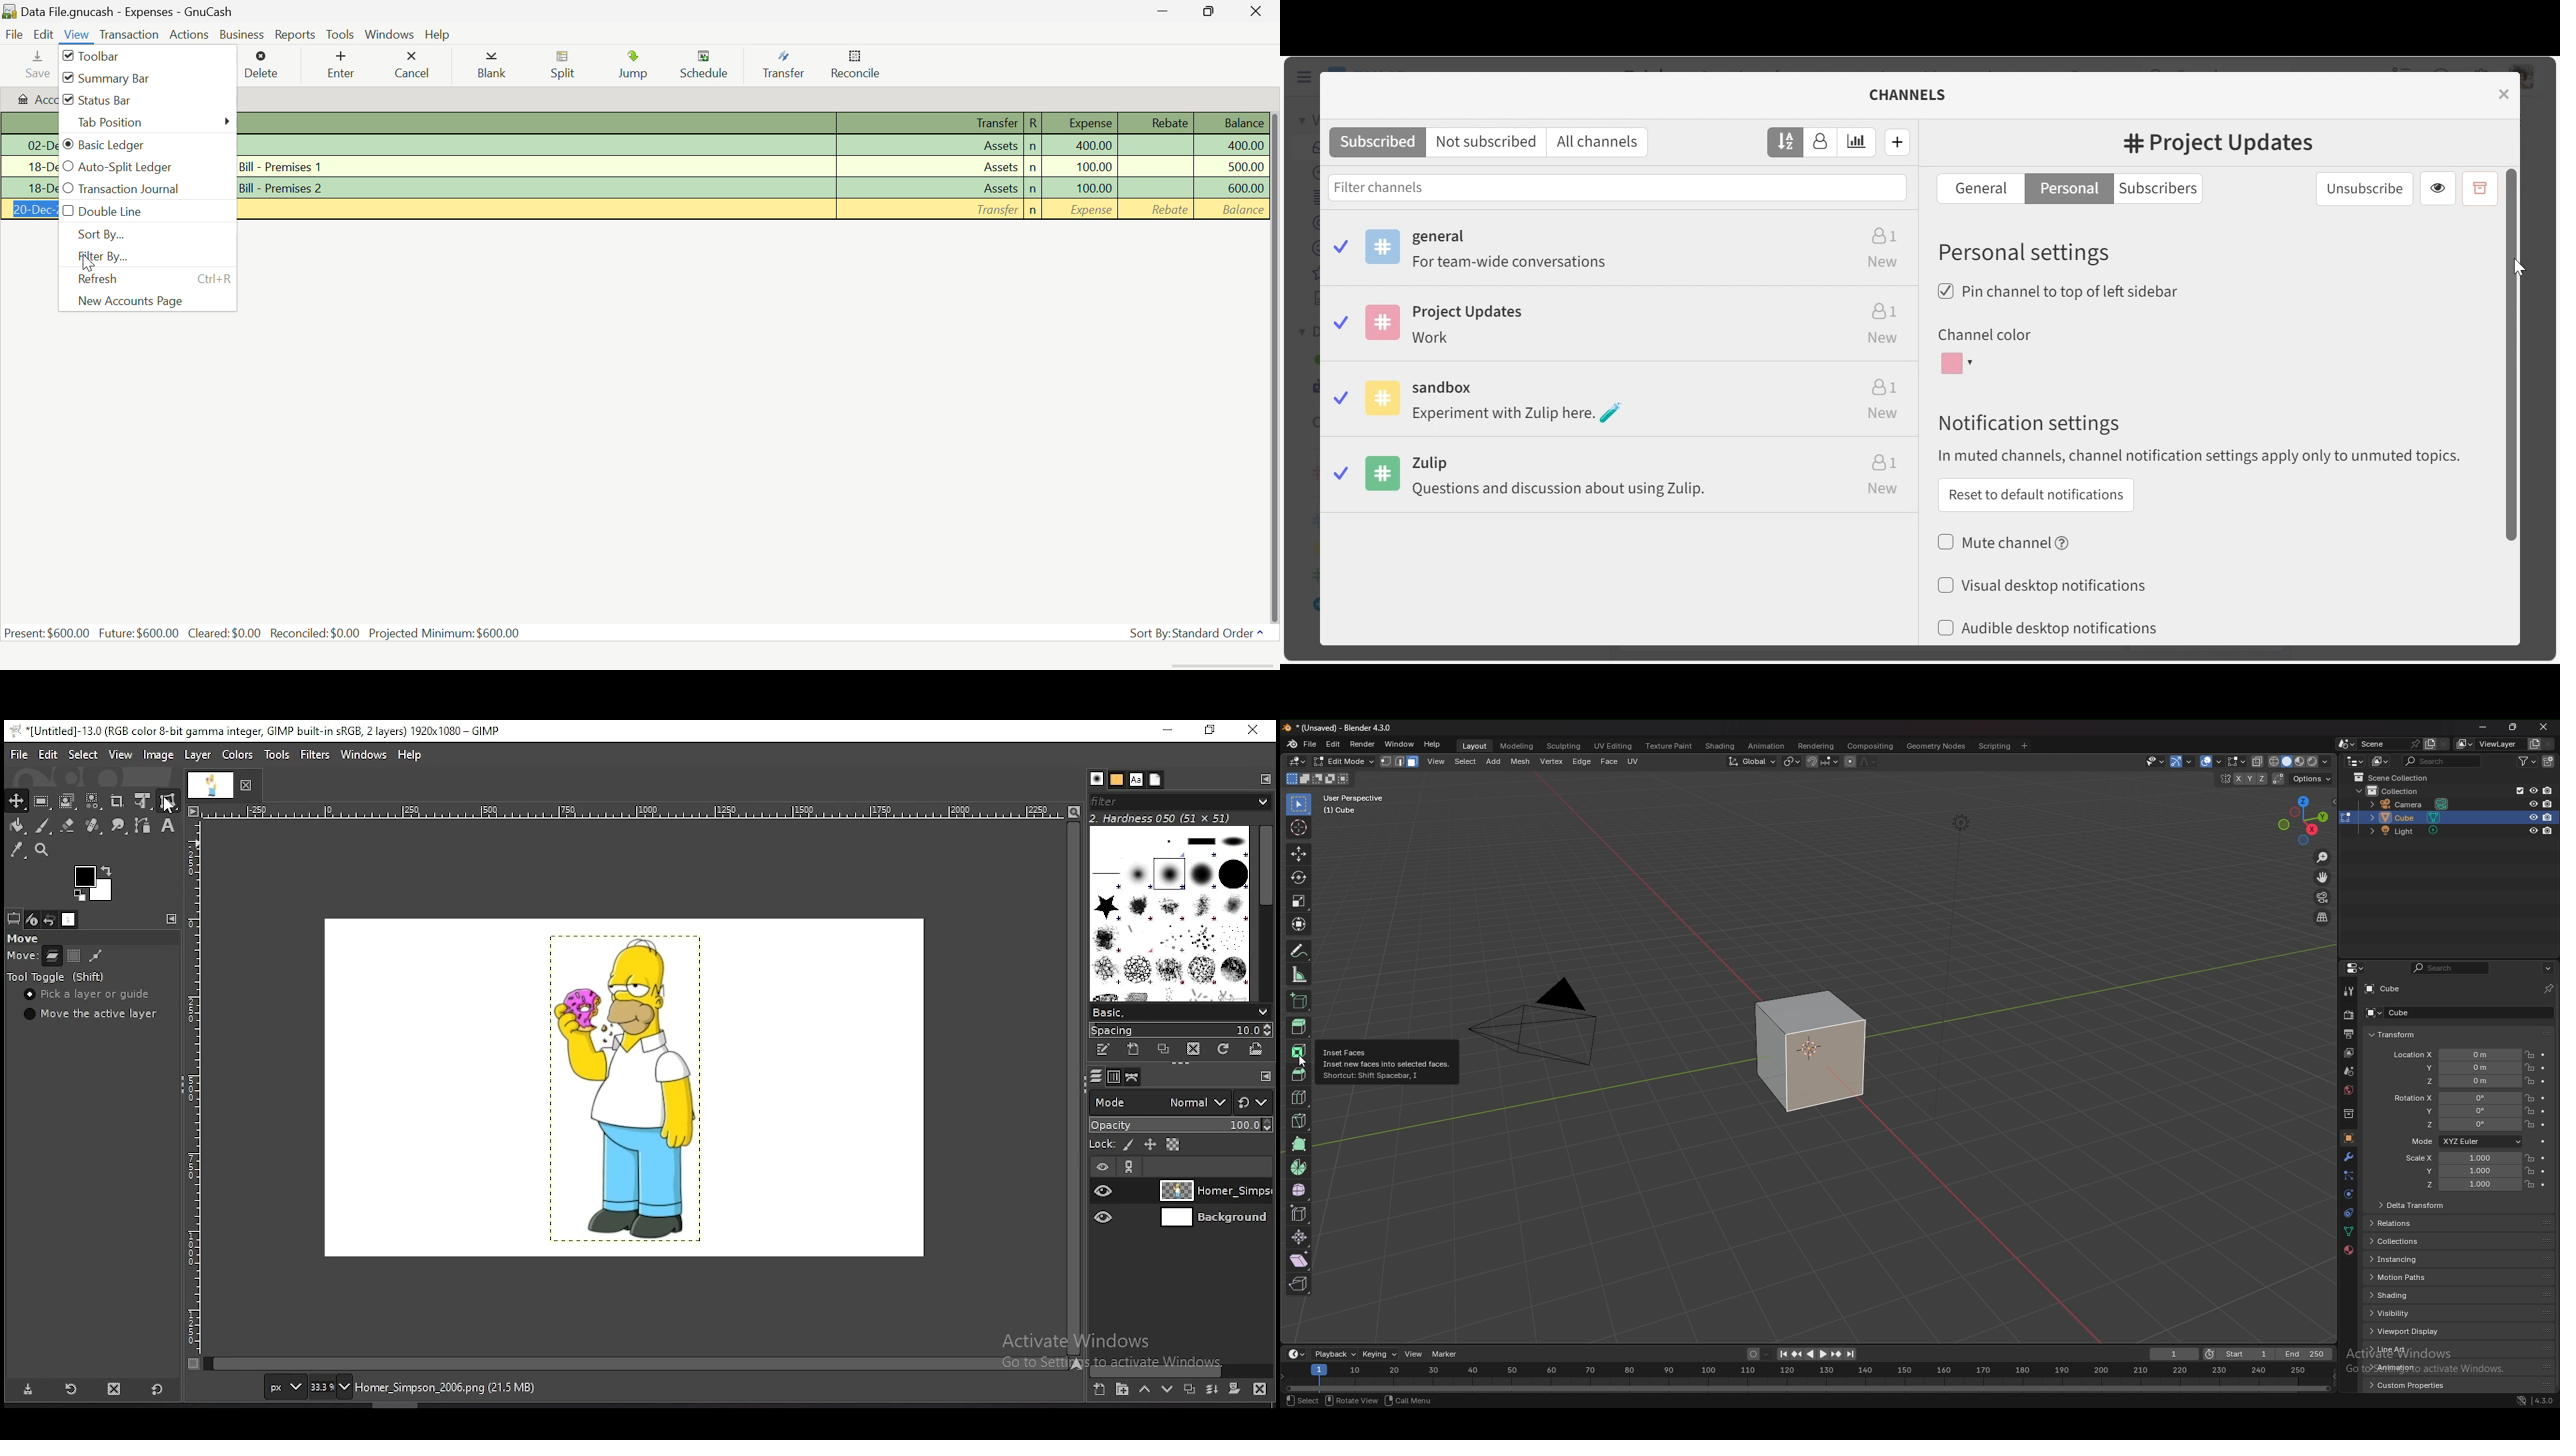 The width and height of the screenshot is (2576, 1456). I want to click on spin, so click(1299, 1167).